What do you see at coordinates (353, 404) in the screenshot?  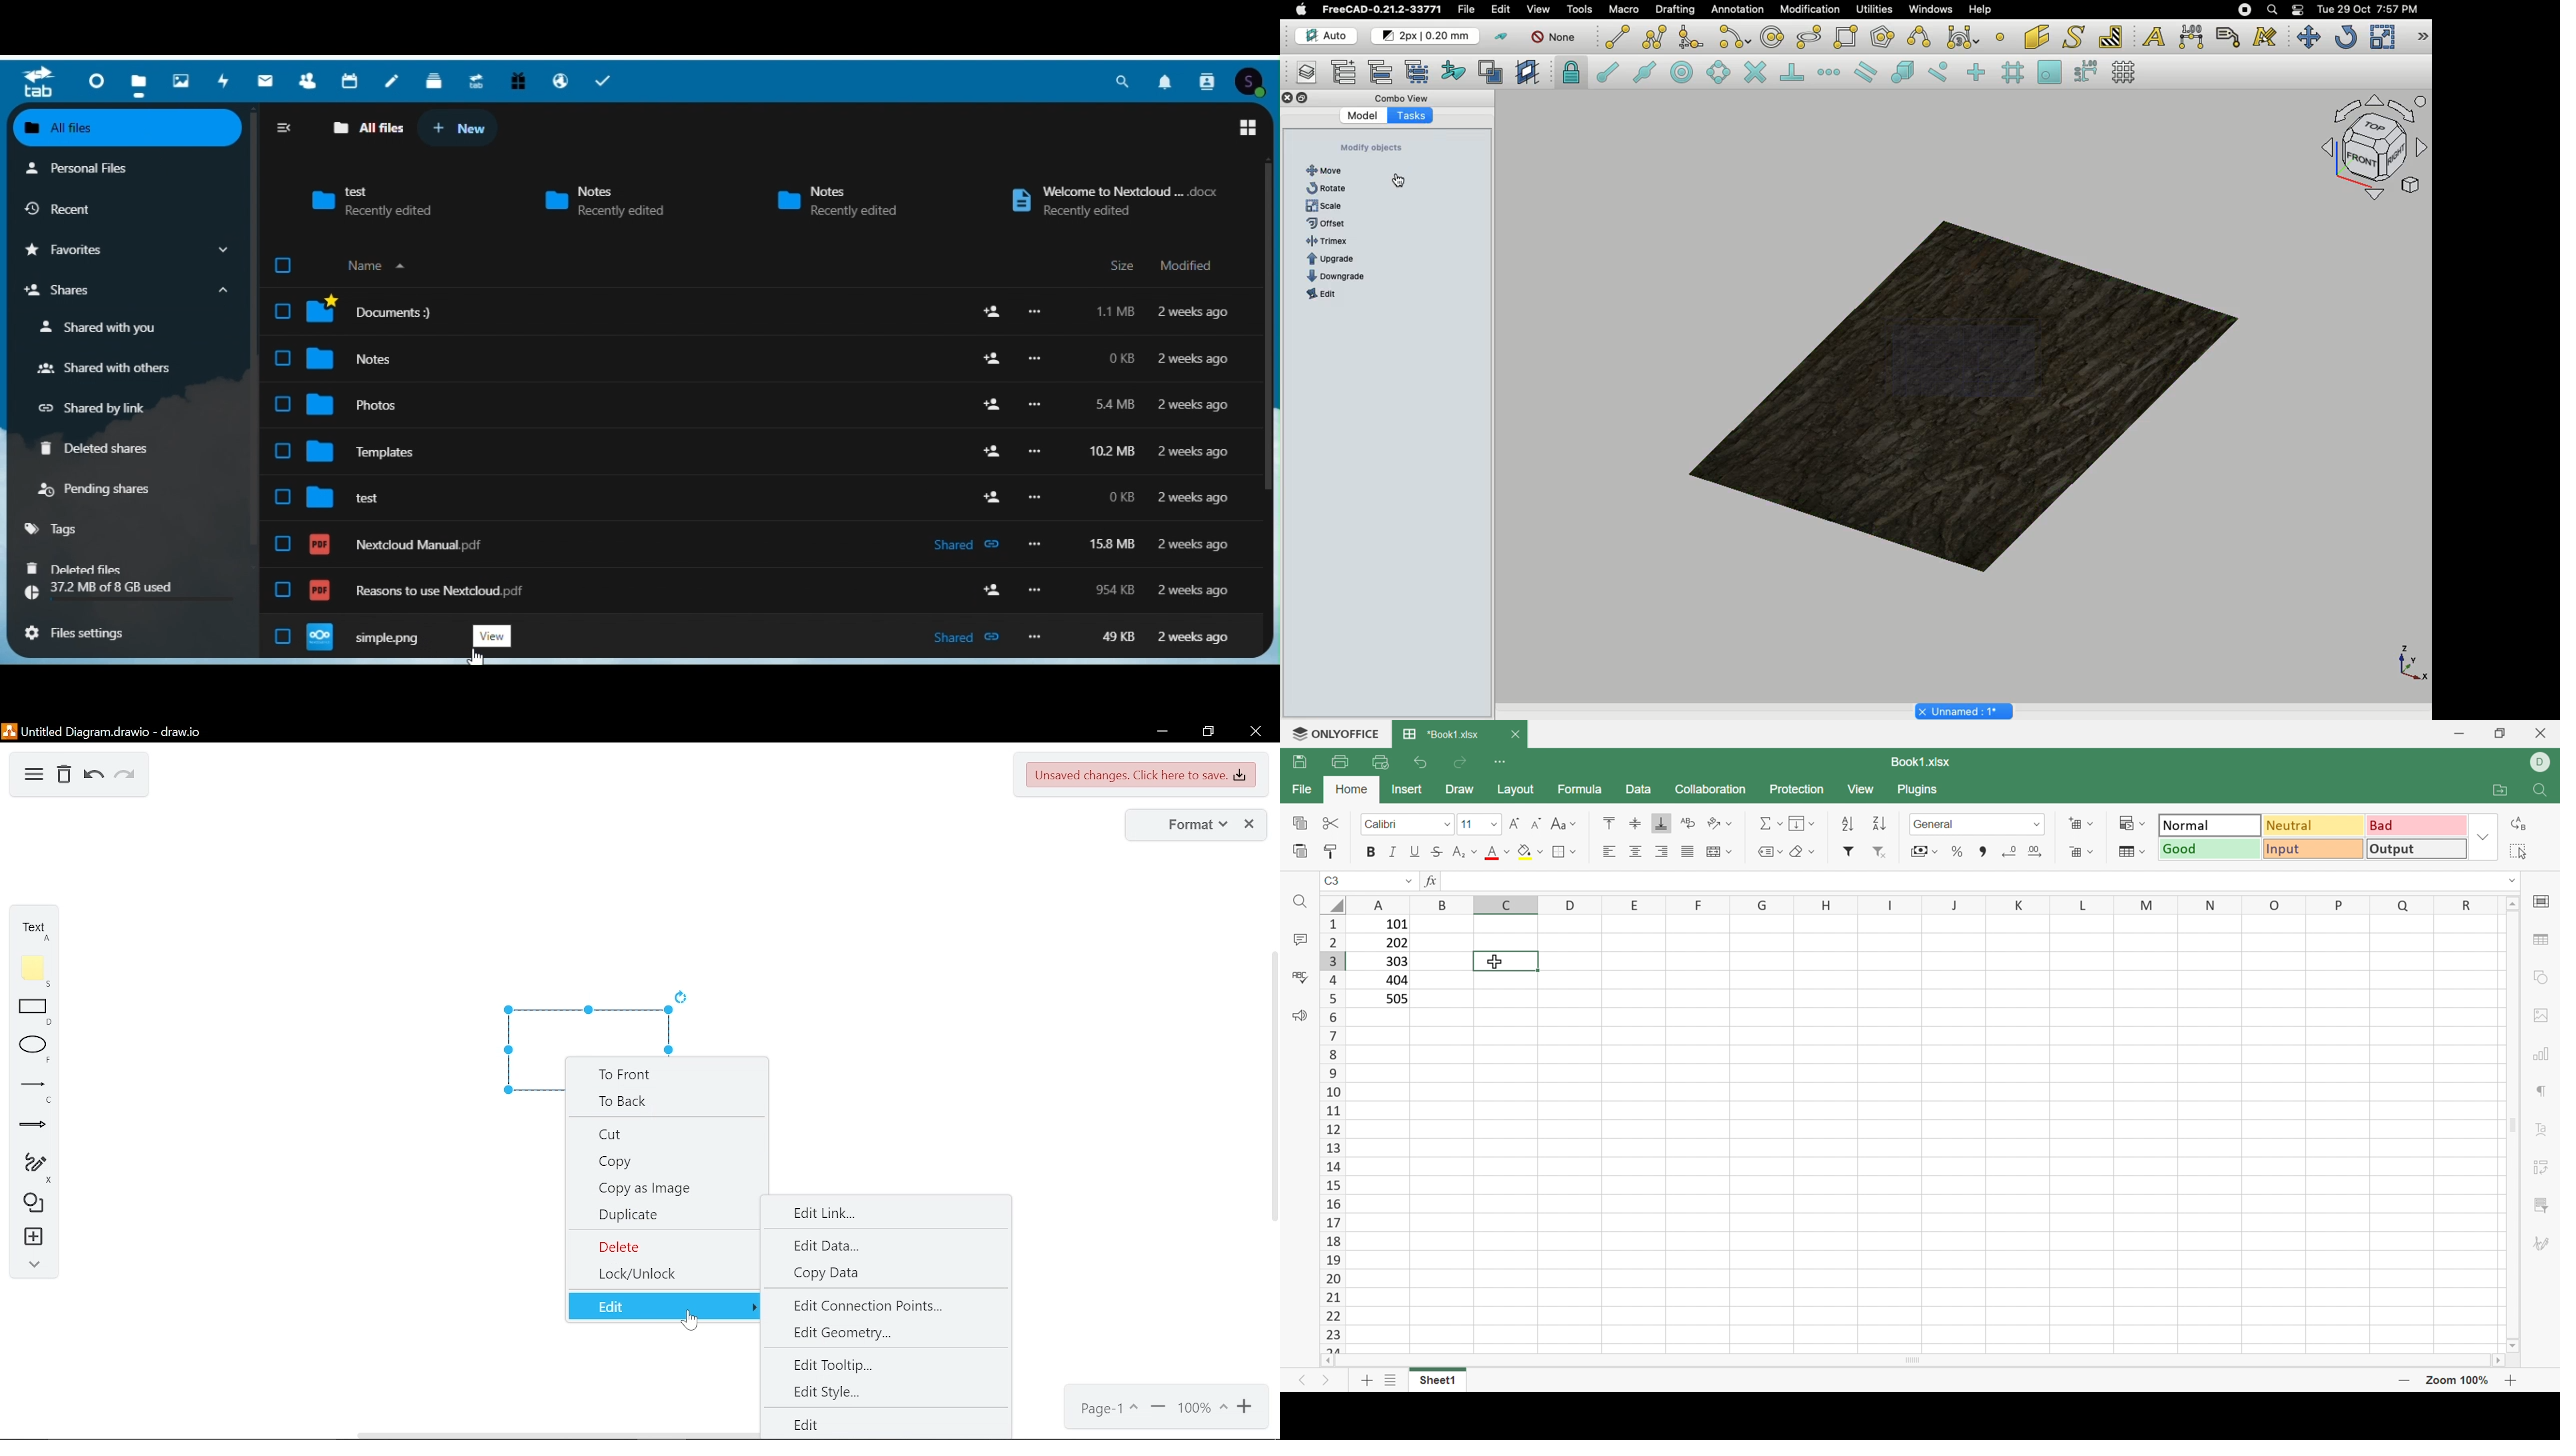 I see `photos` at bounding box center [353, 404].